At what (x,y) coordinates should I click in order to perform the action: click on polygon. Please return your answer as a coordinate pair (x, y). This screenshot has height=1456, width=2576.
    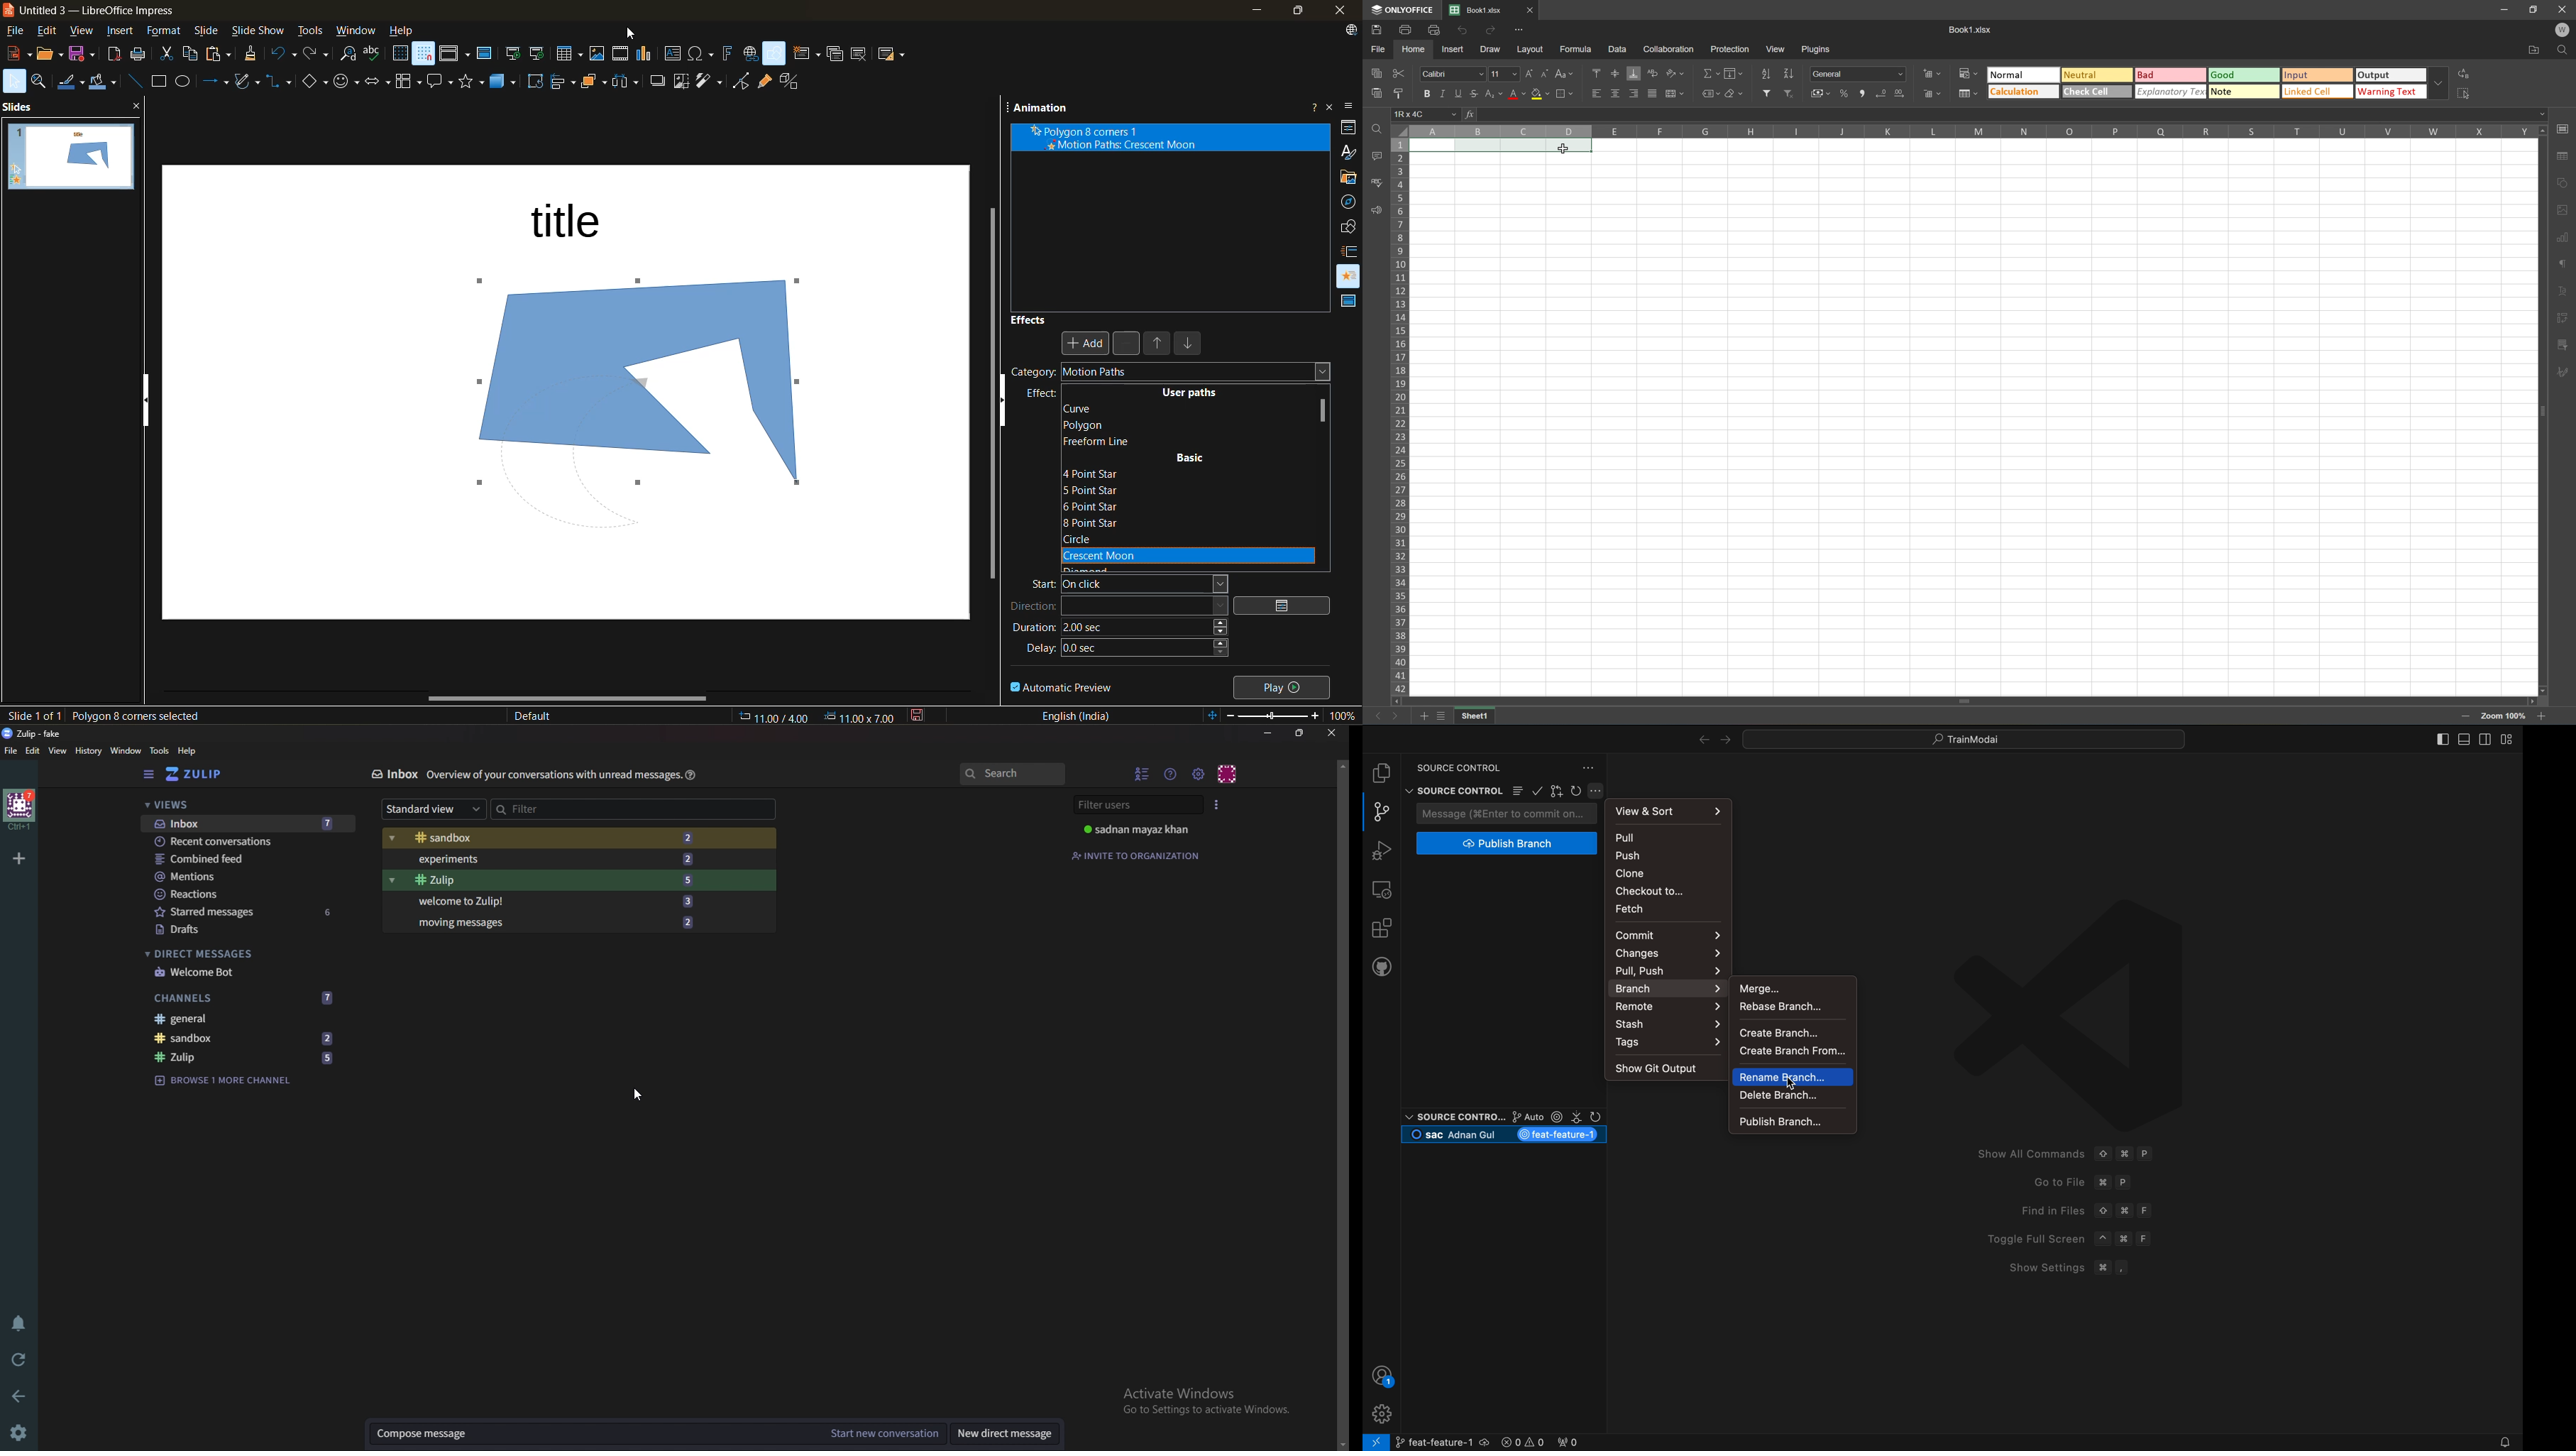
    Looking at the image, I should click on (1080, 426).